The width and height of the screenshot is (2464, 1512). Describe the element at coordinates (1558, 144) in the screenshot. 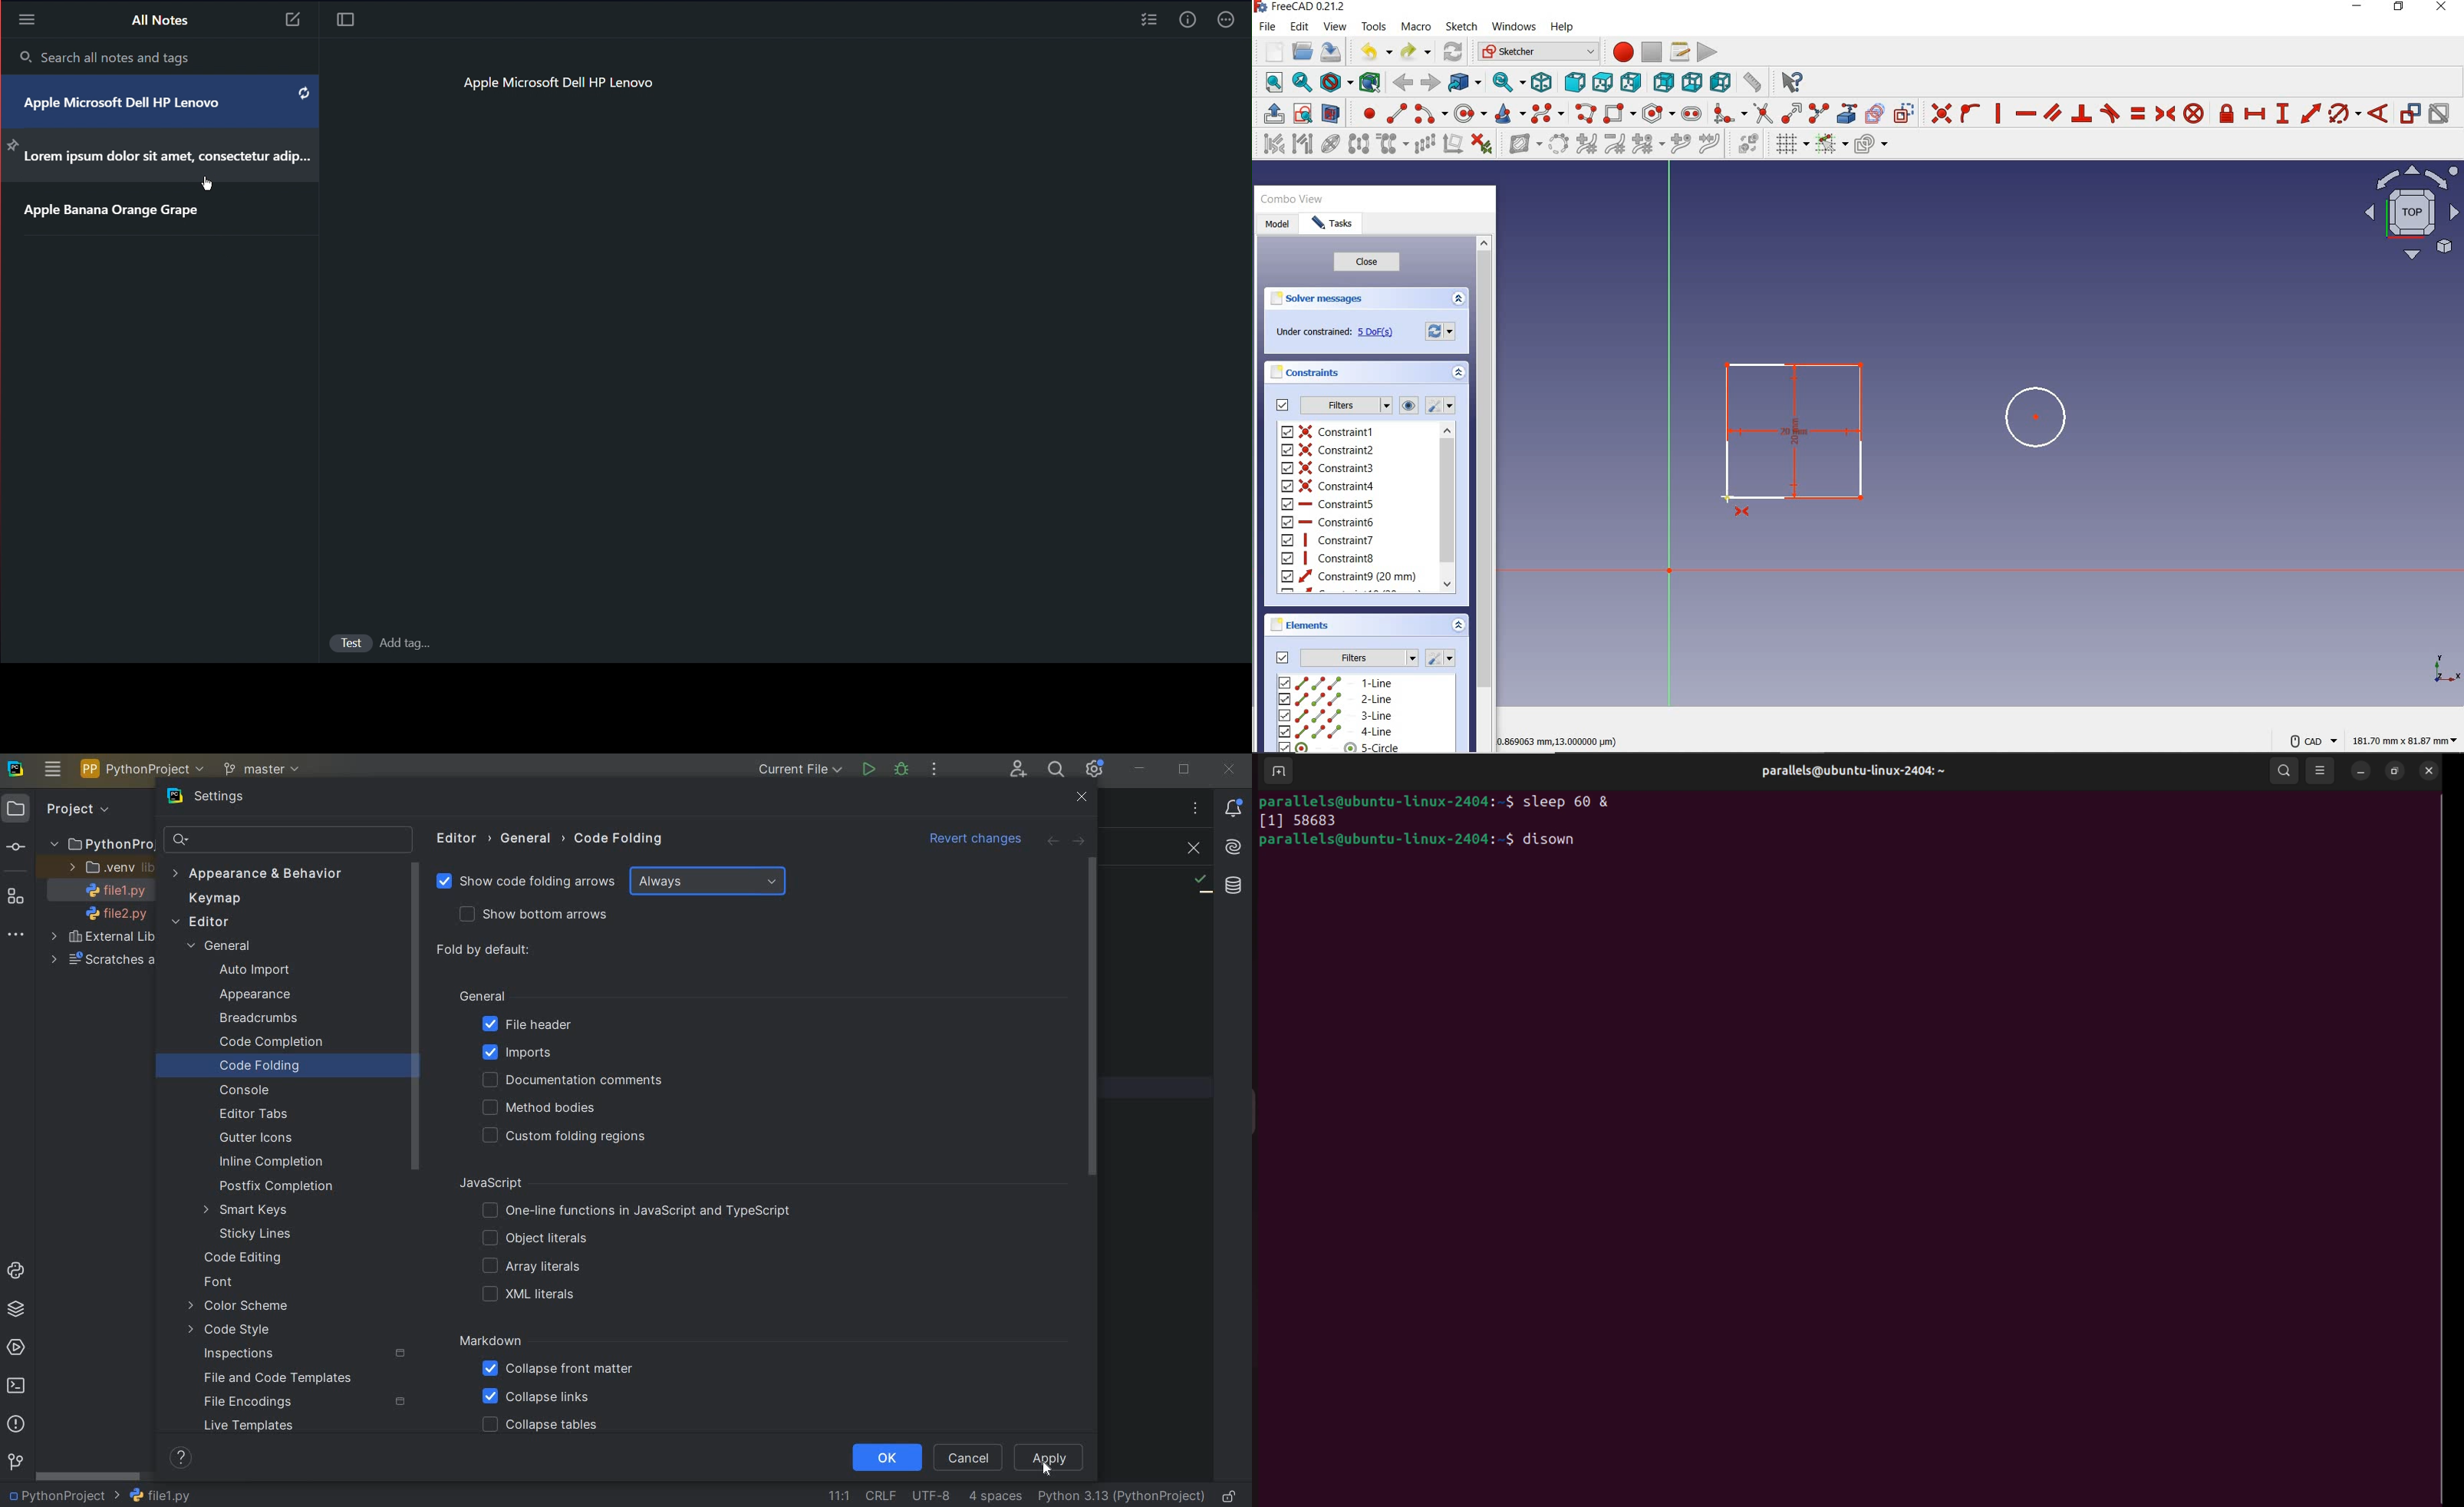

I see `convert geometry to b-spline` at that location.